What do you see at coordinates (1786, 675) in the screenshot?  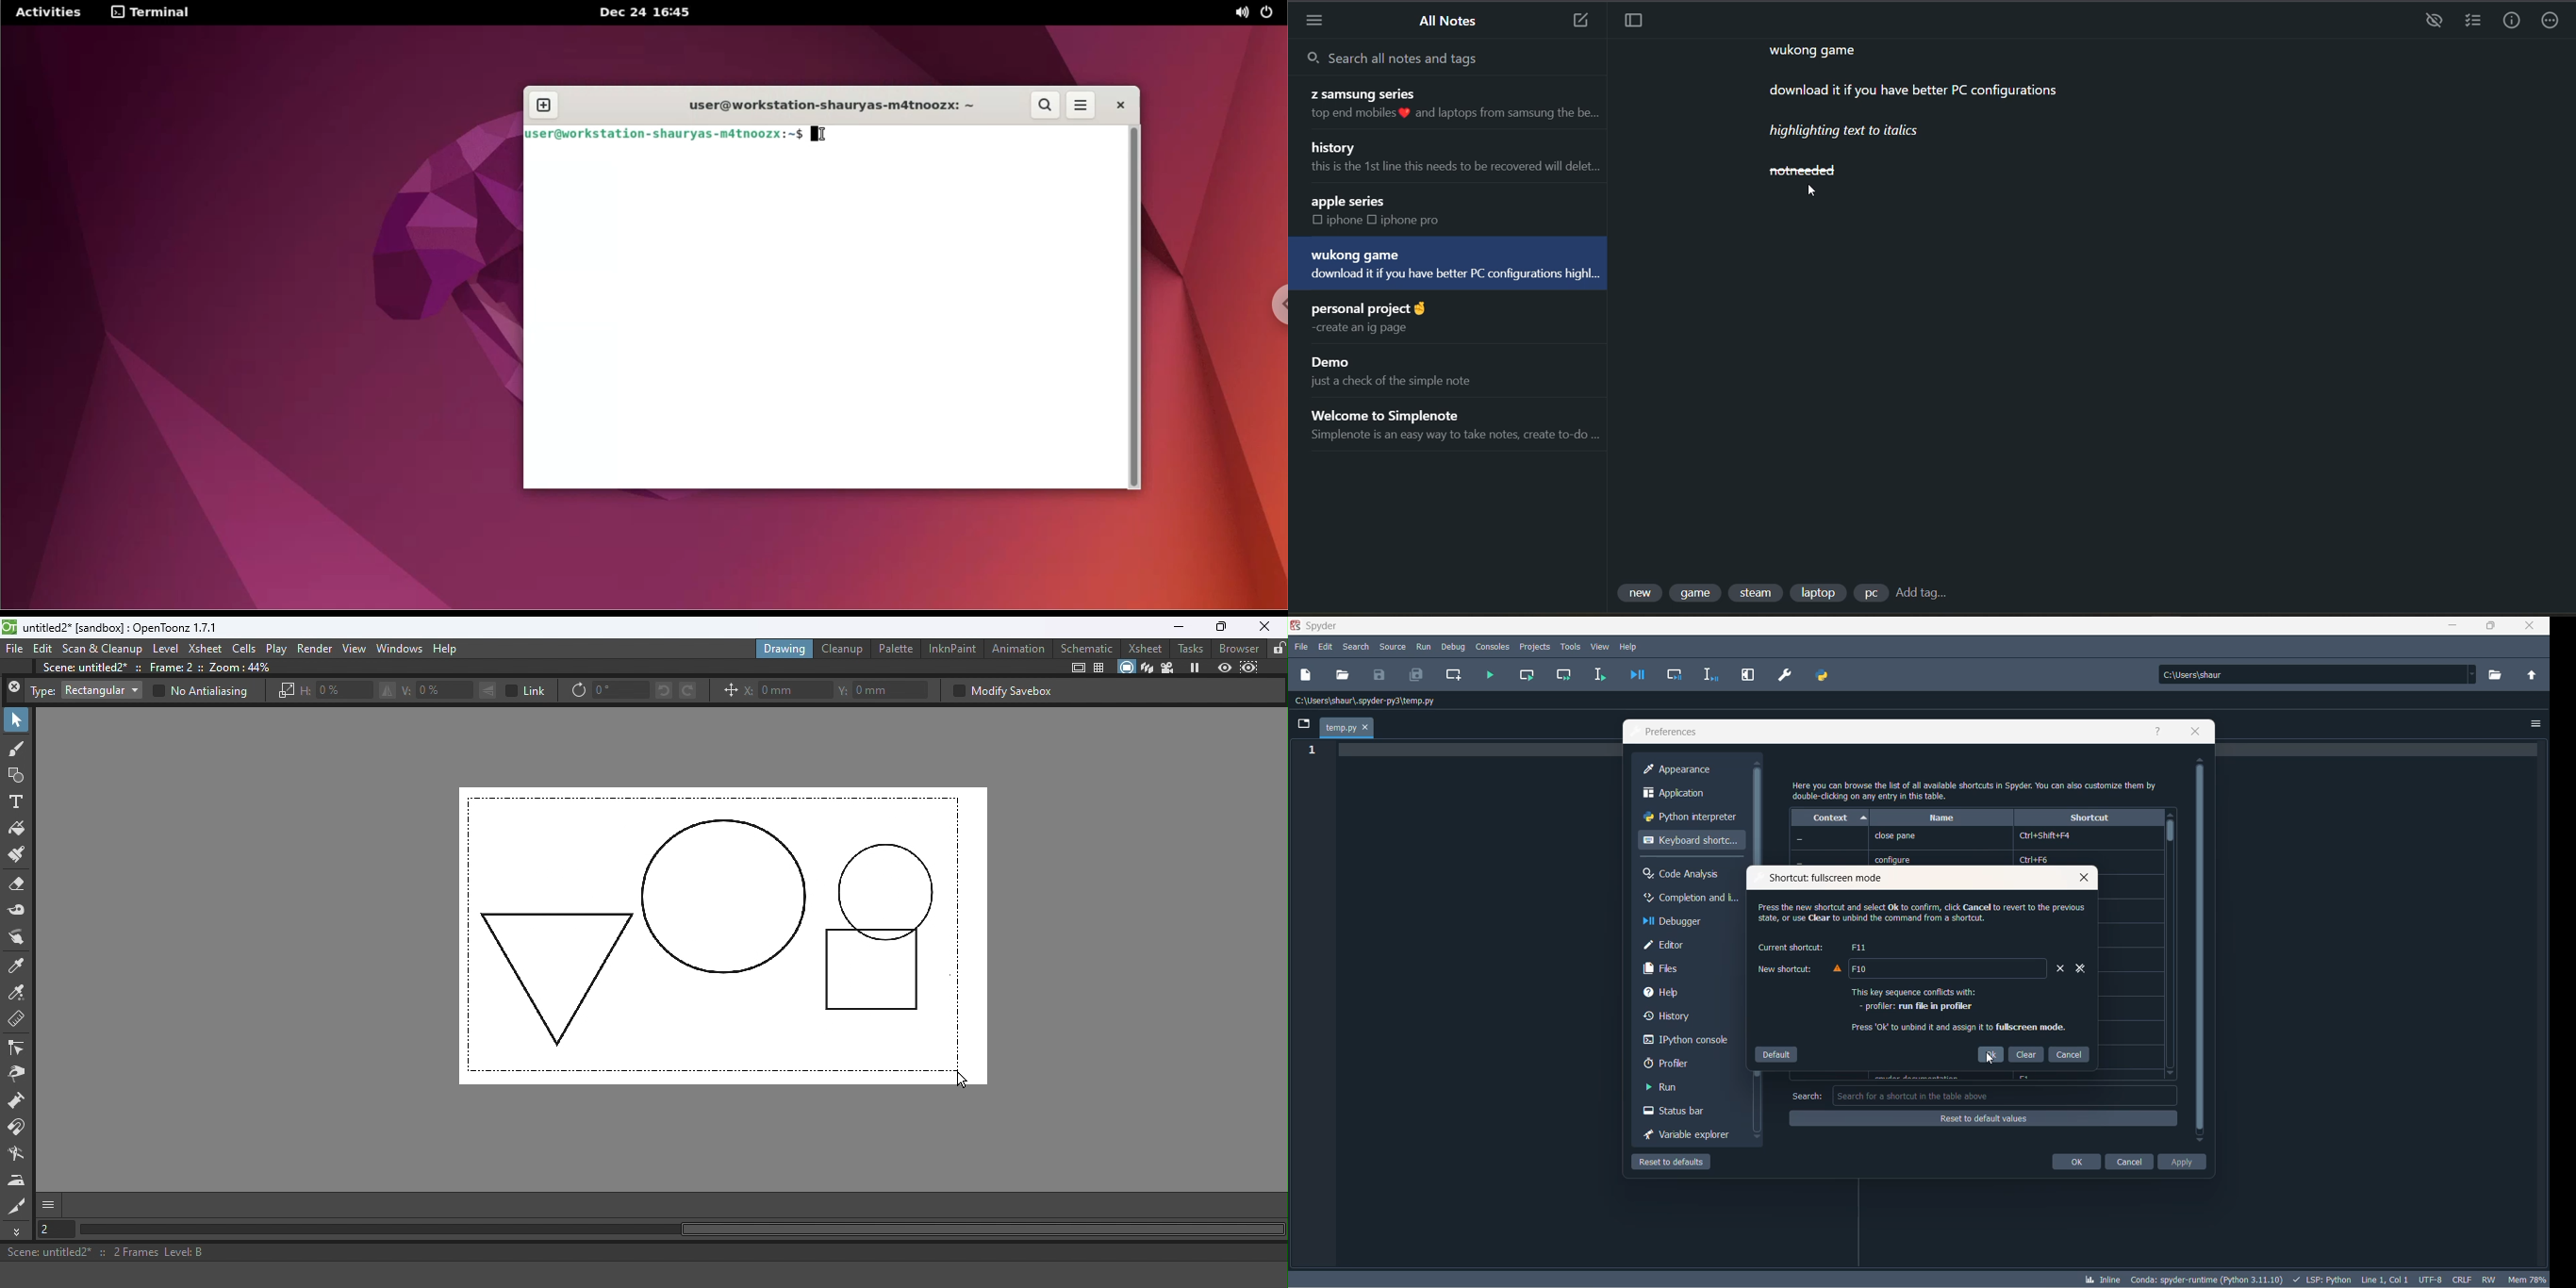 I see `PREFERENCES` at bounding box center [1786, 675].